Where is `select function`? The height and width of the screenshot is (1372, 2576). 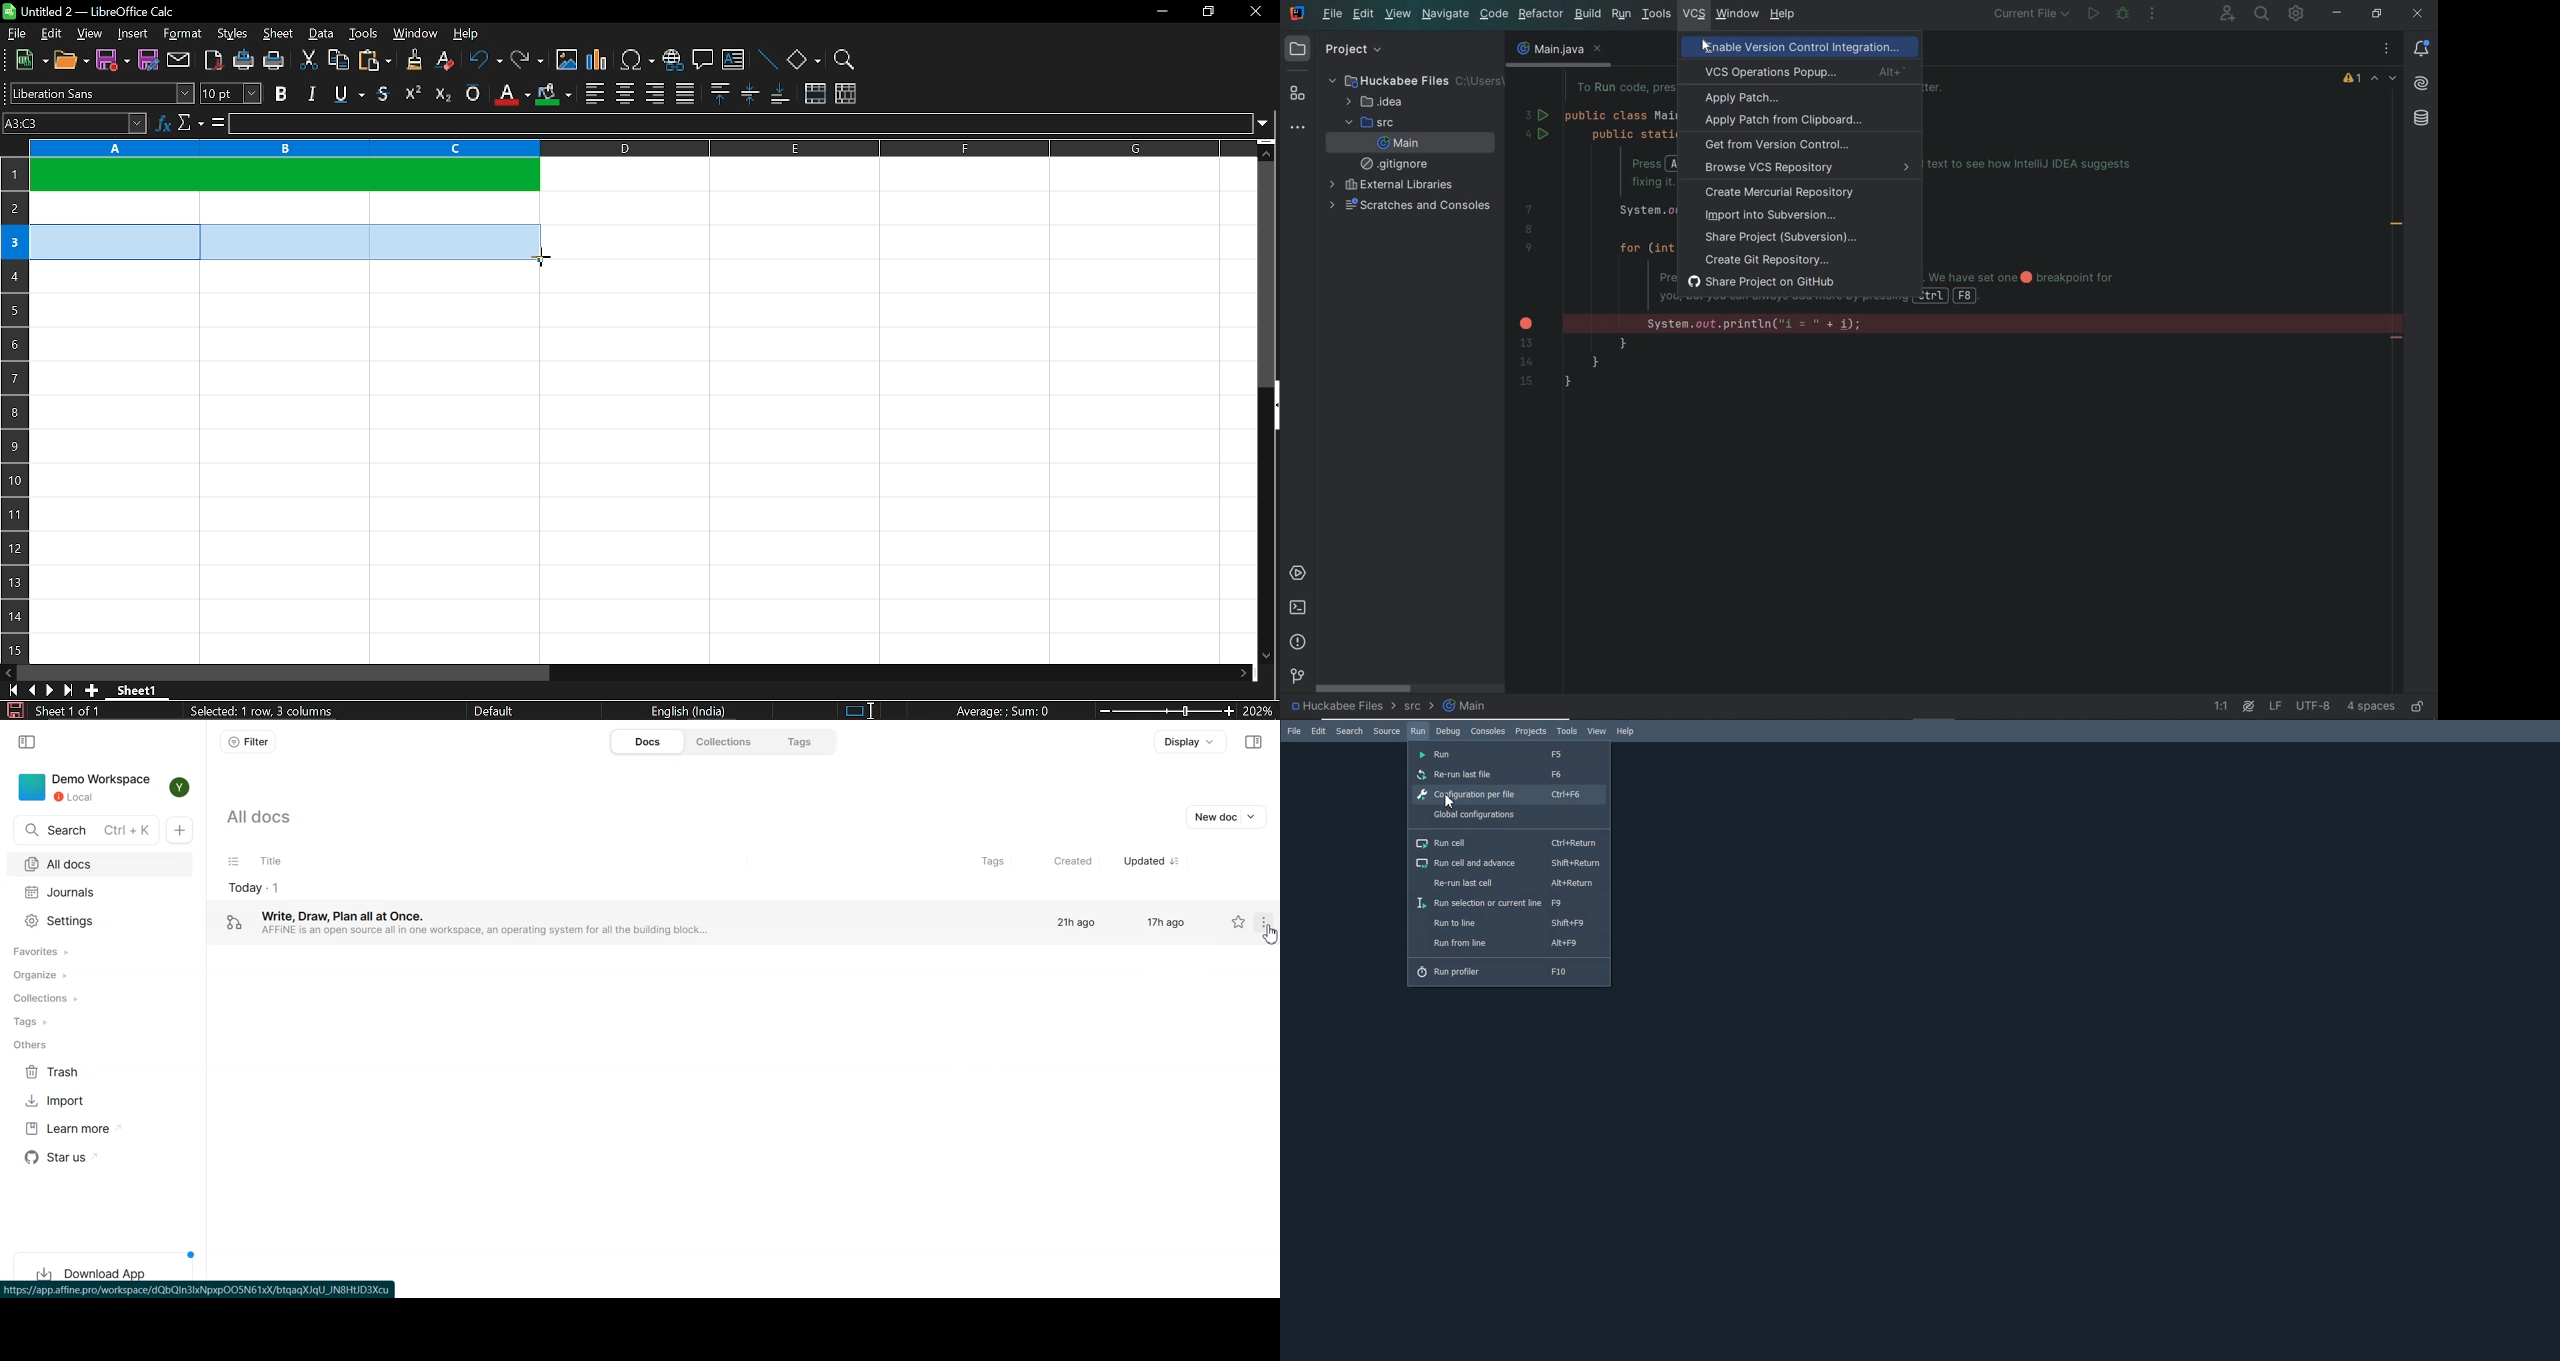 select function is located at coordinates (190, 124).